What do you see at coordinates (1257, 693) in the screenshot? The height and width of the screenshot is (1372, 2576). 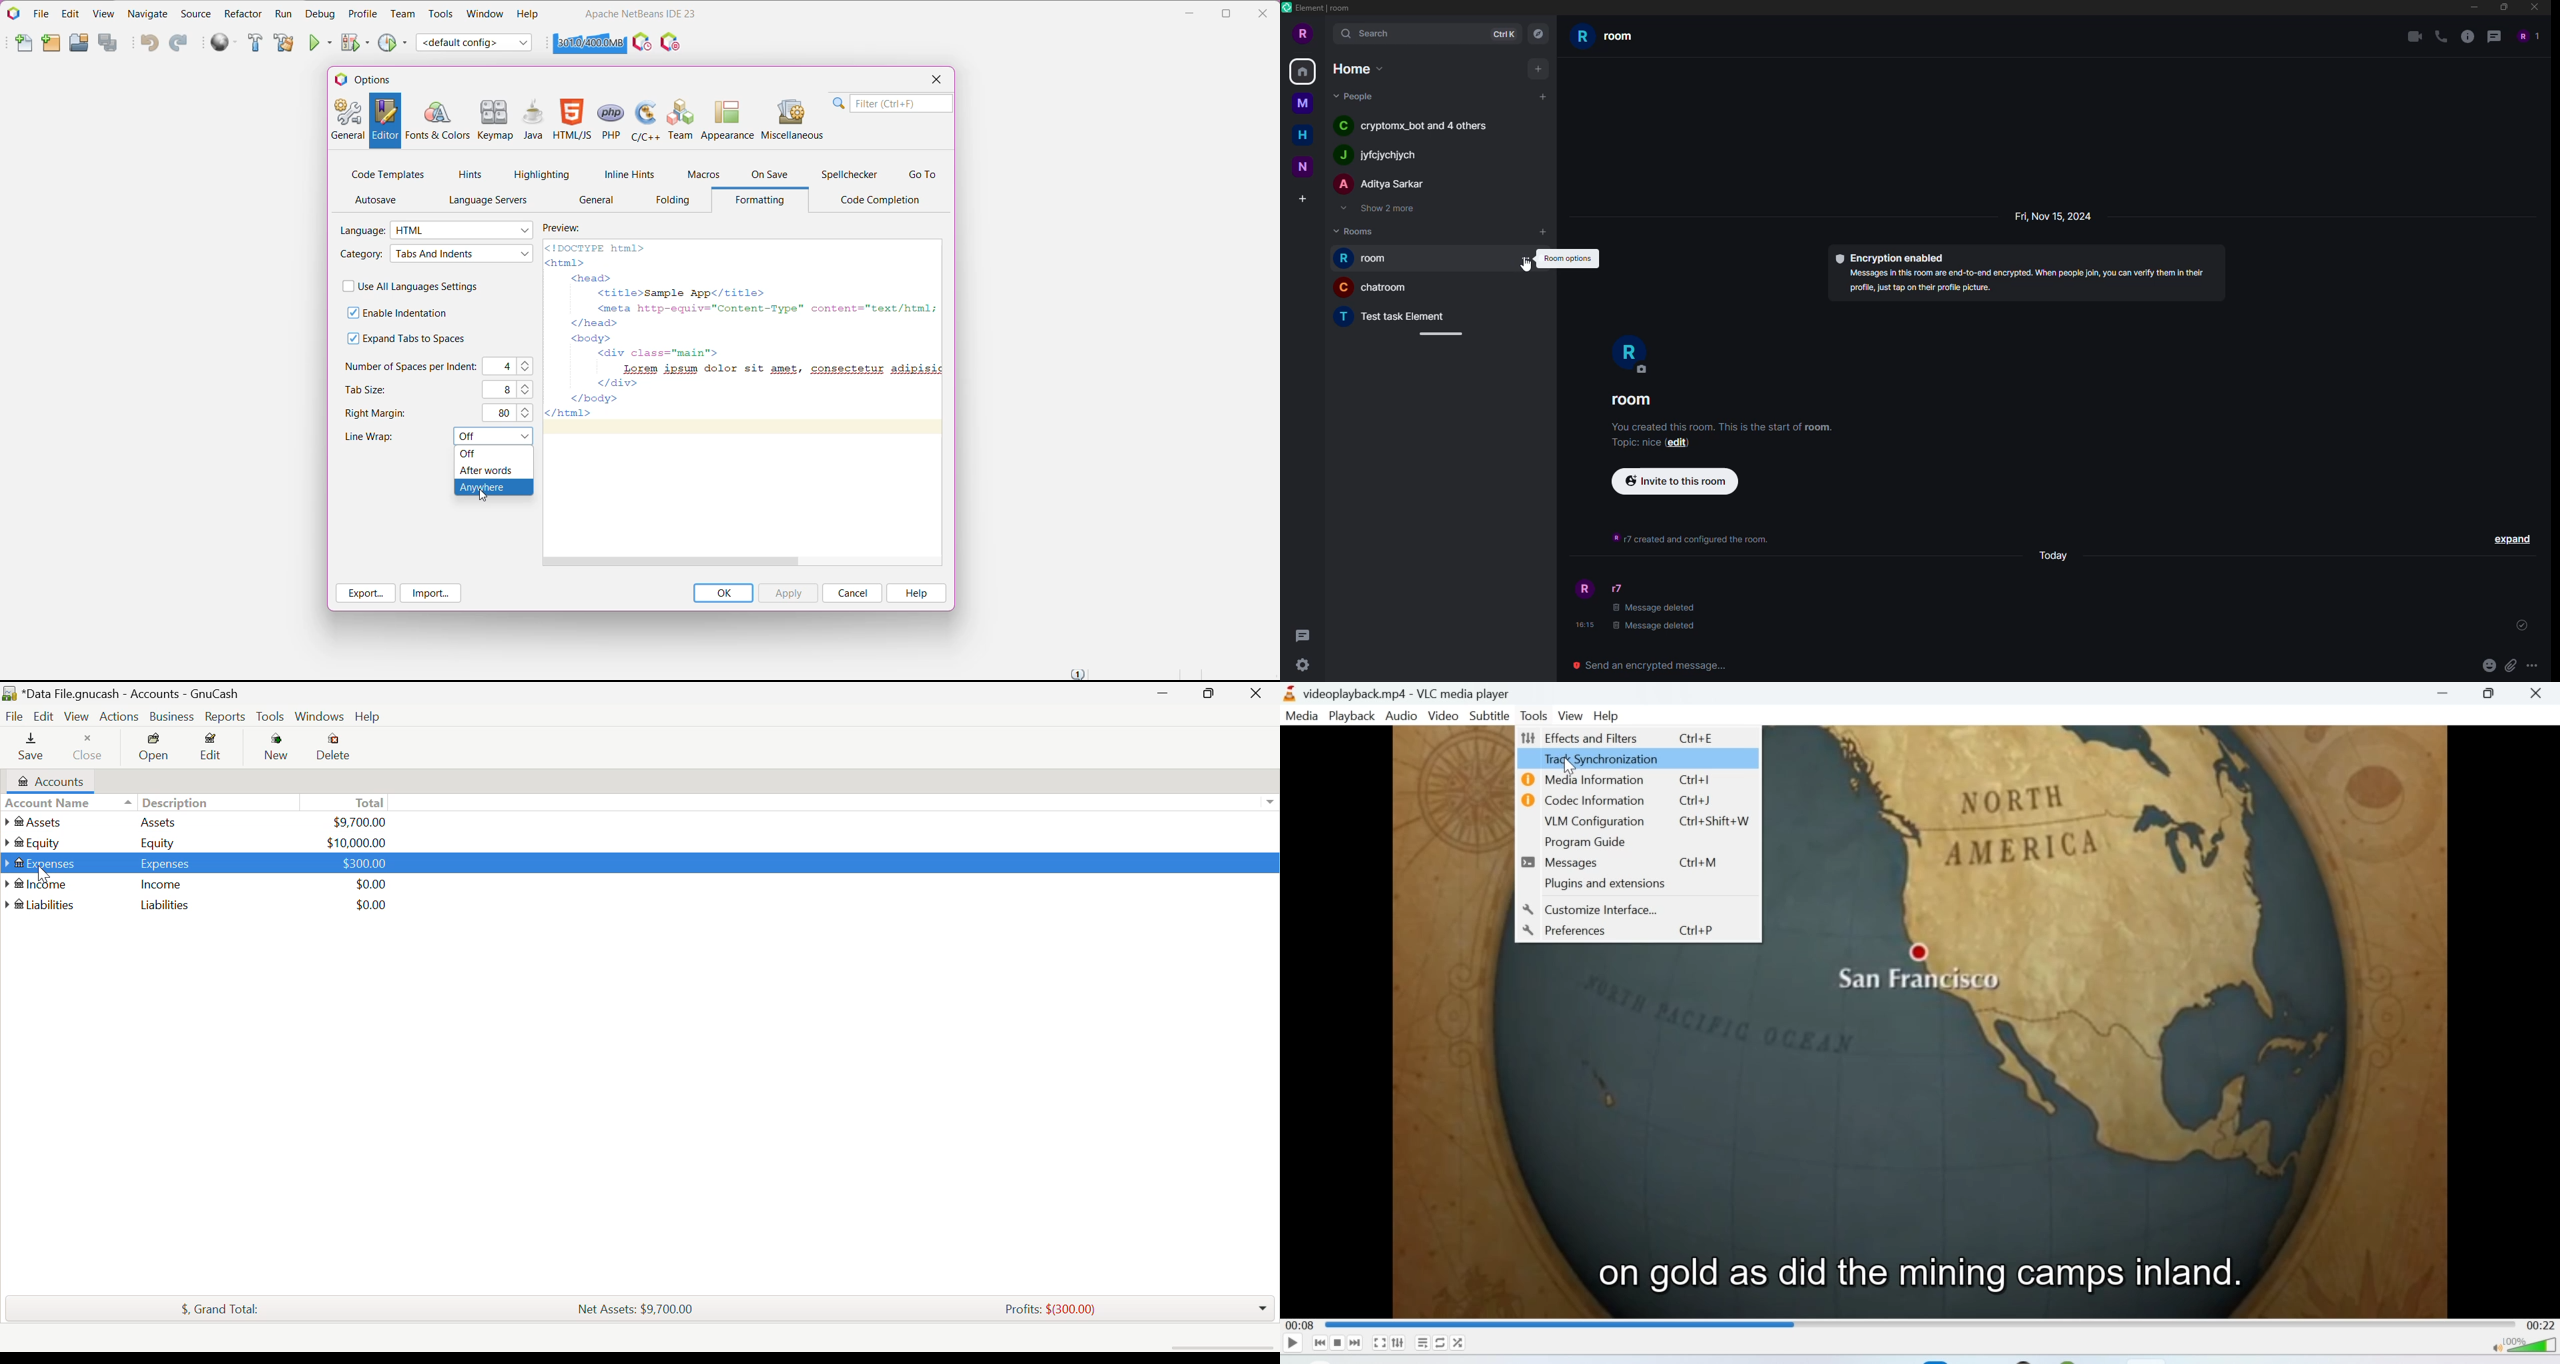 I see `Close Window` at bounding box center [1257, 693].